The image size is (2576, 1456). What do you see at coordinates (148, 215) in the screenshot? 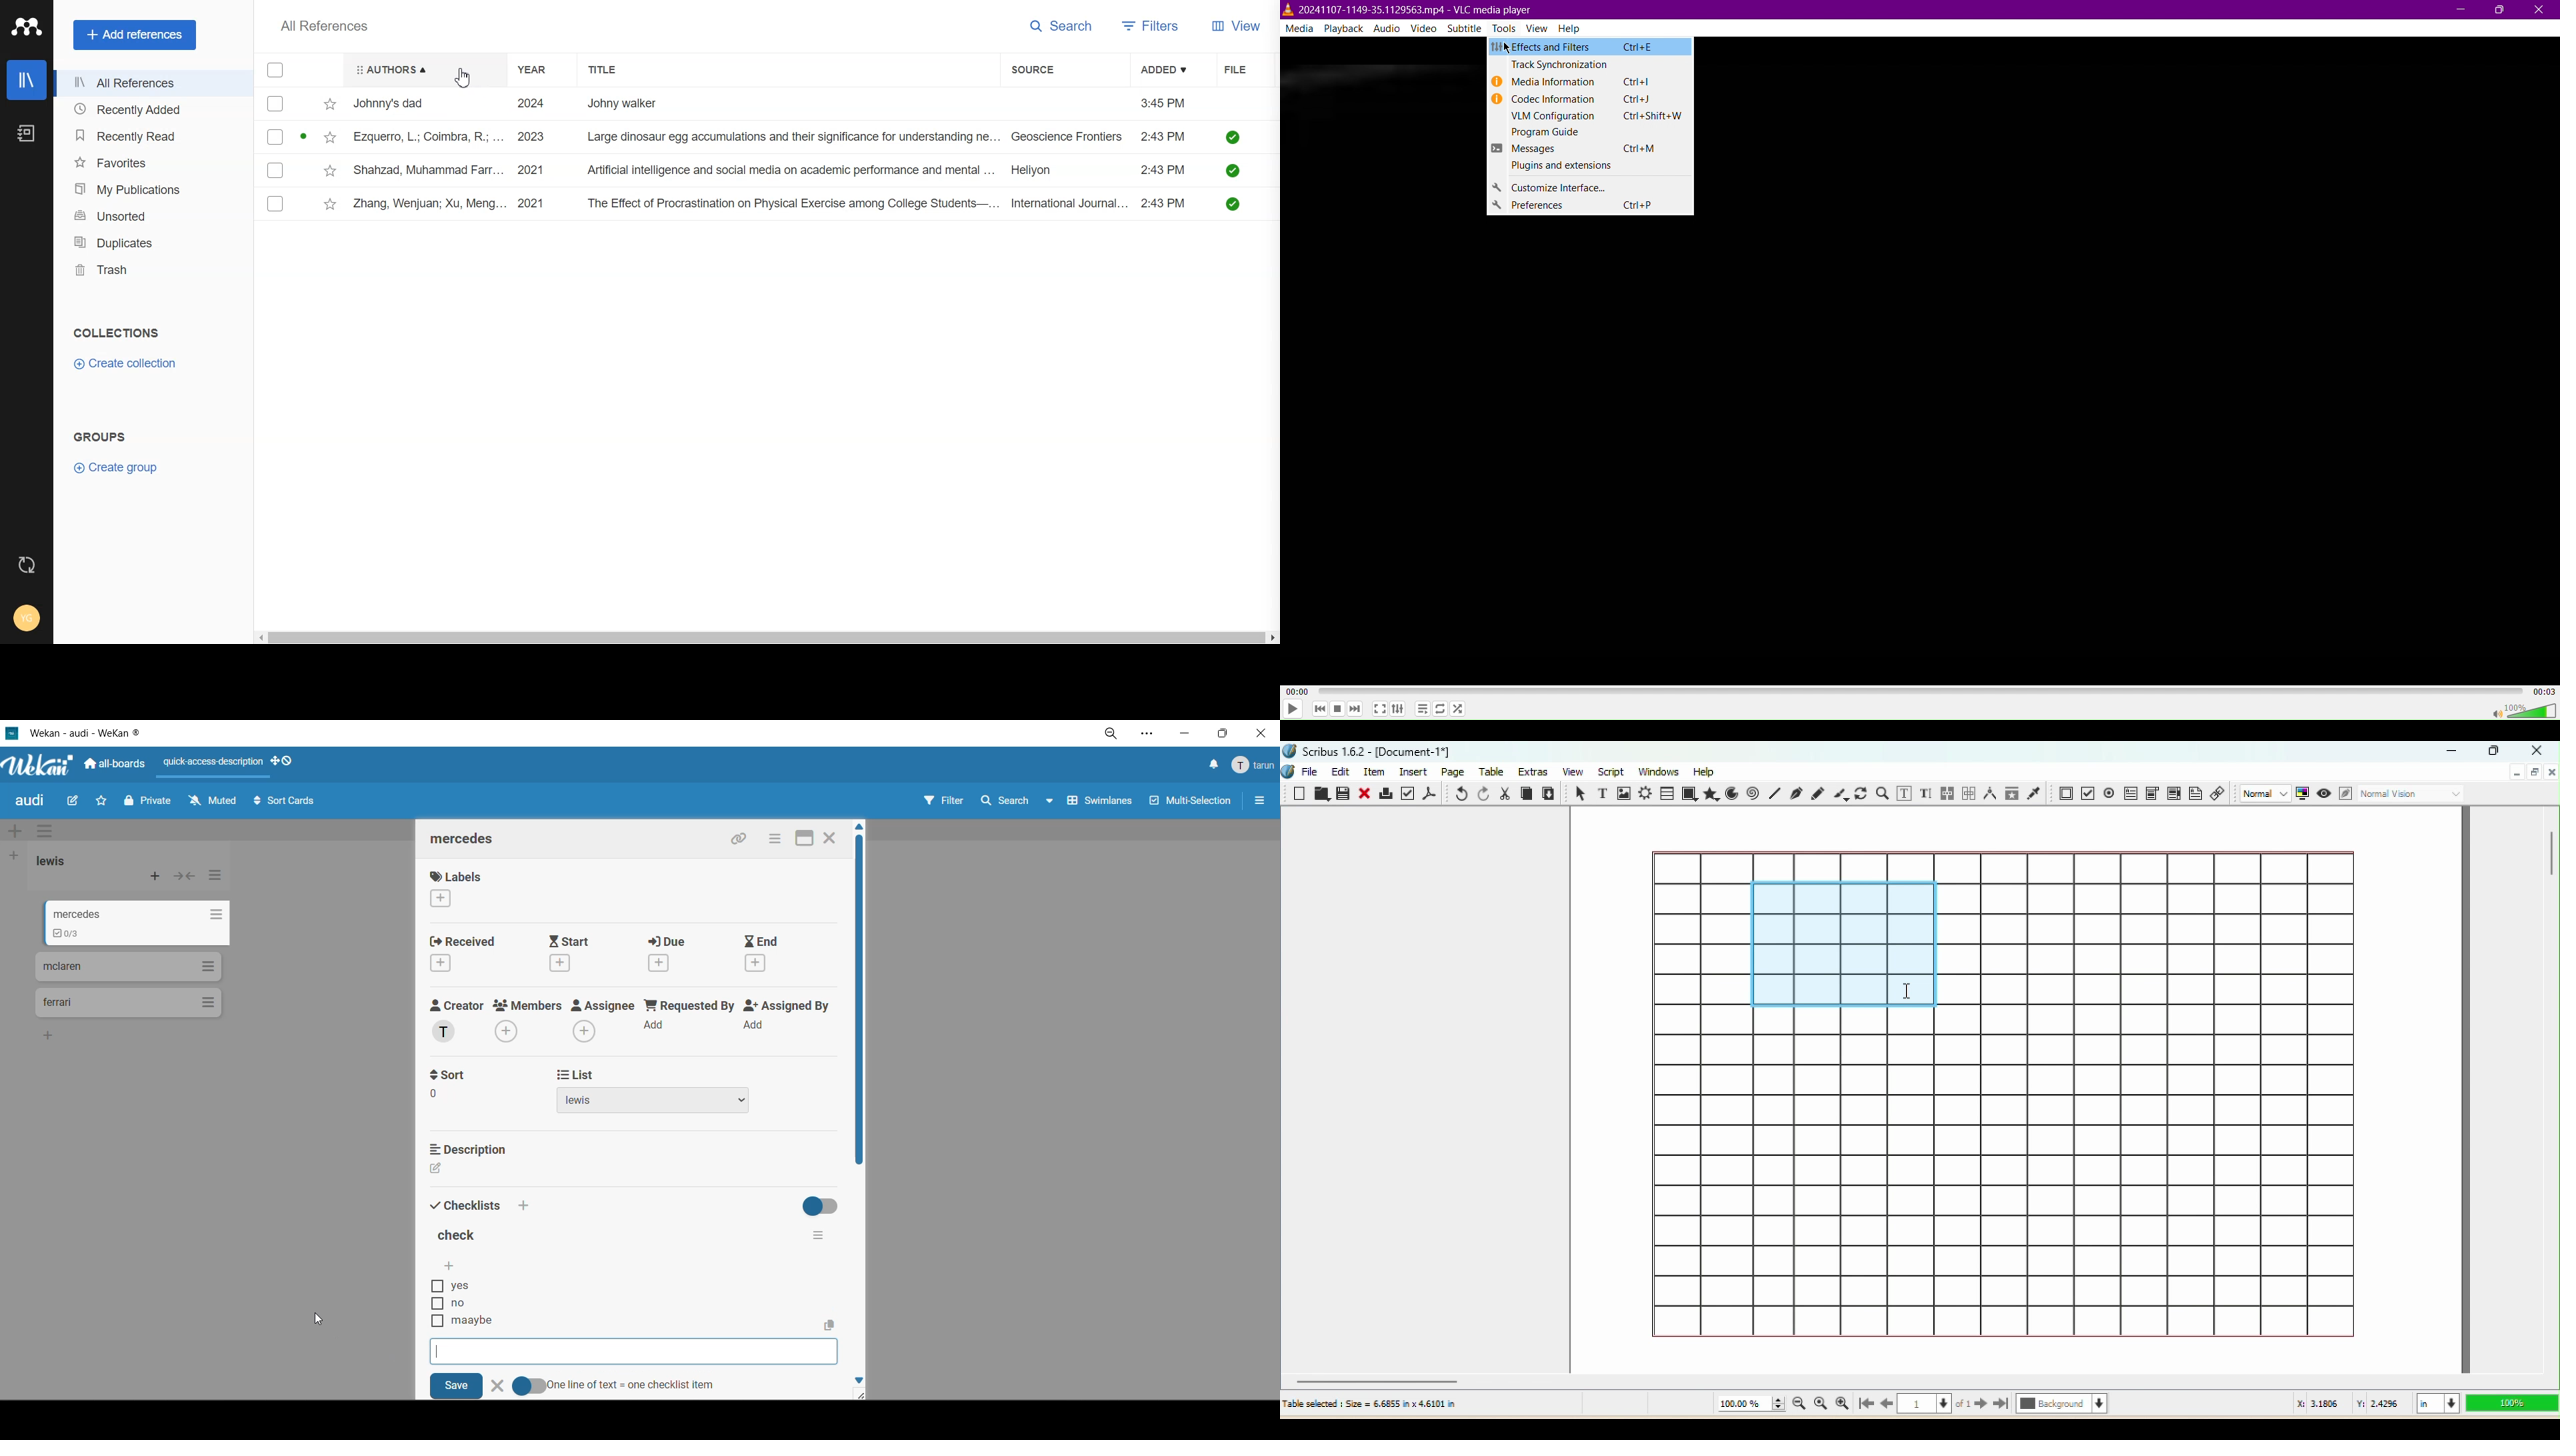
I see `Unsorted` at bounding box center [148, 215].